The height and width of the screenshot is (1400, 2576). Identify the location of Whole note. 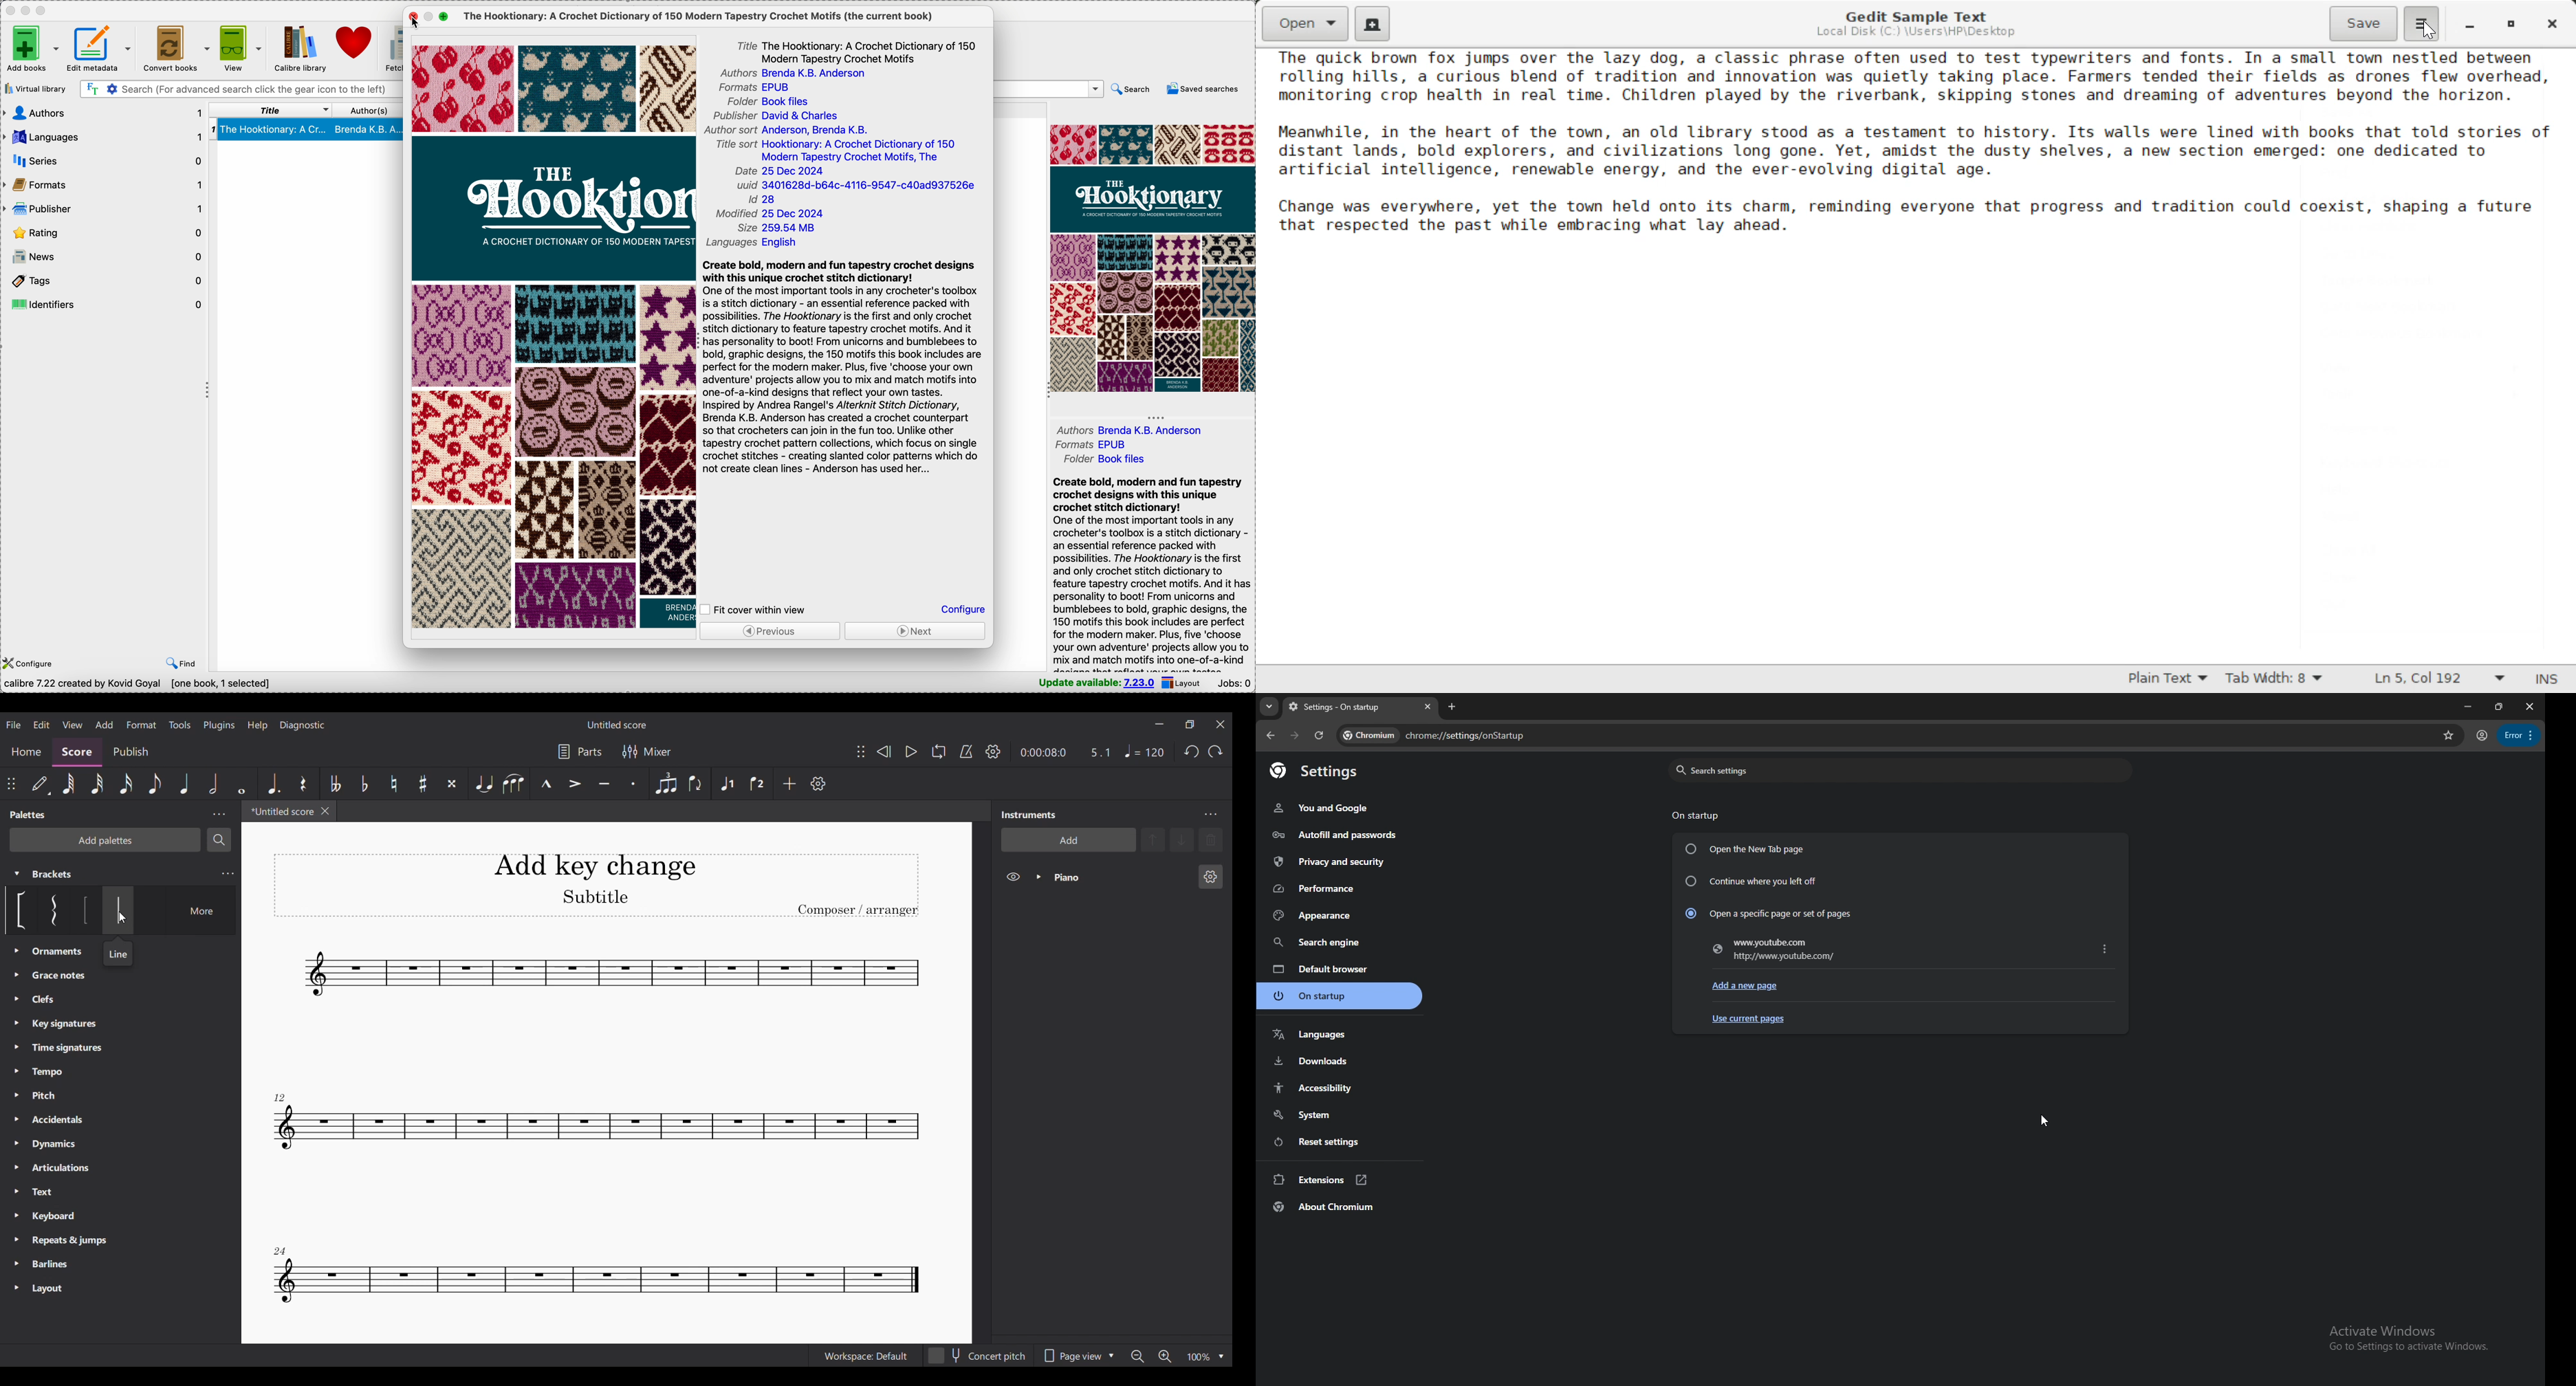
(241, 784).